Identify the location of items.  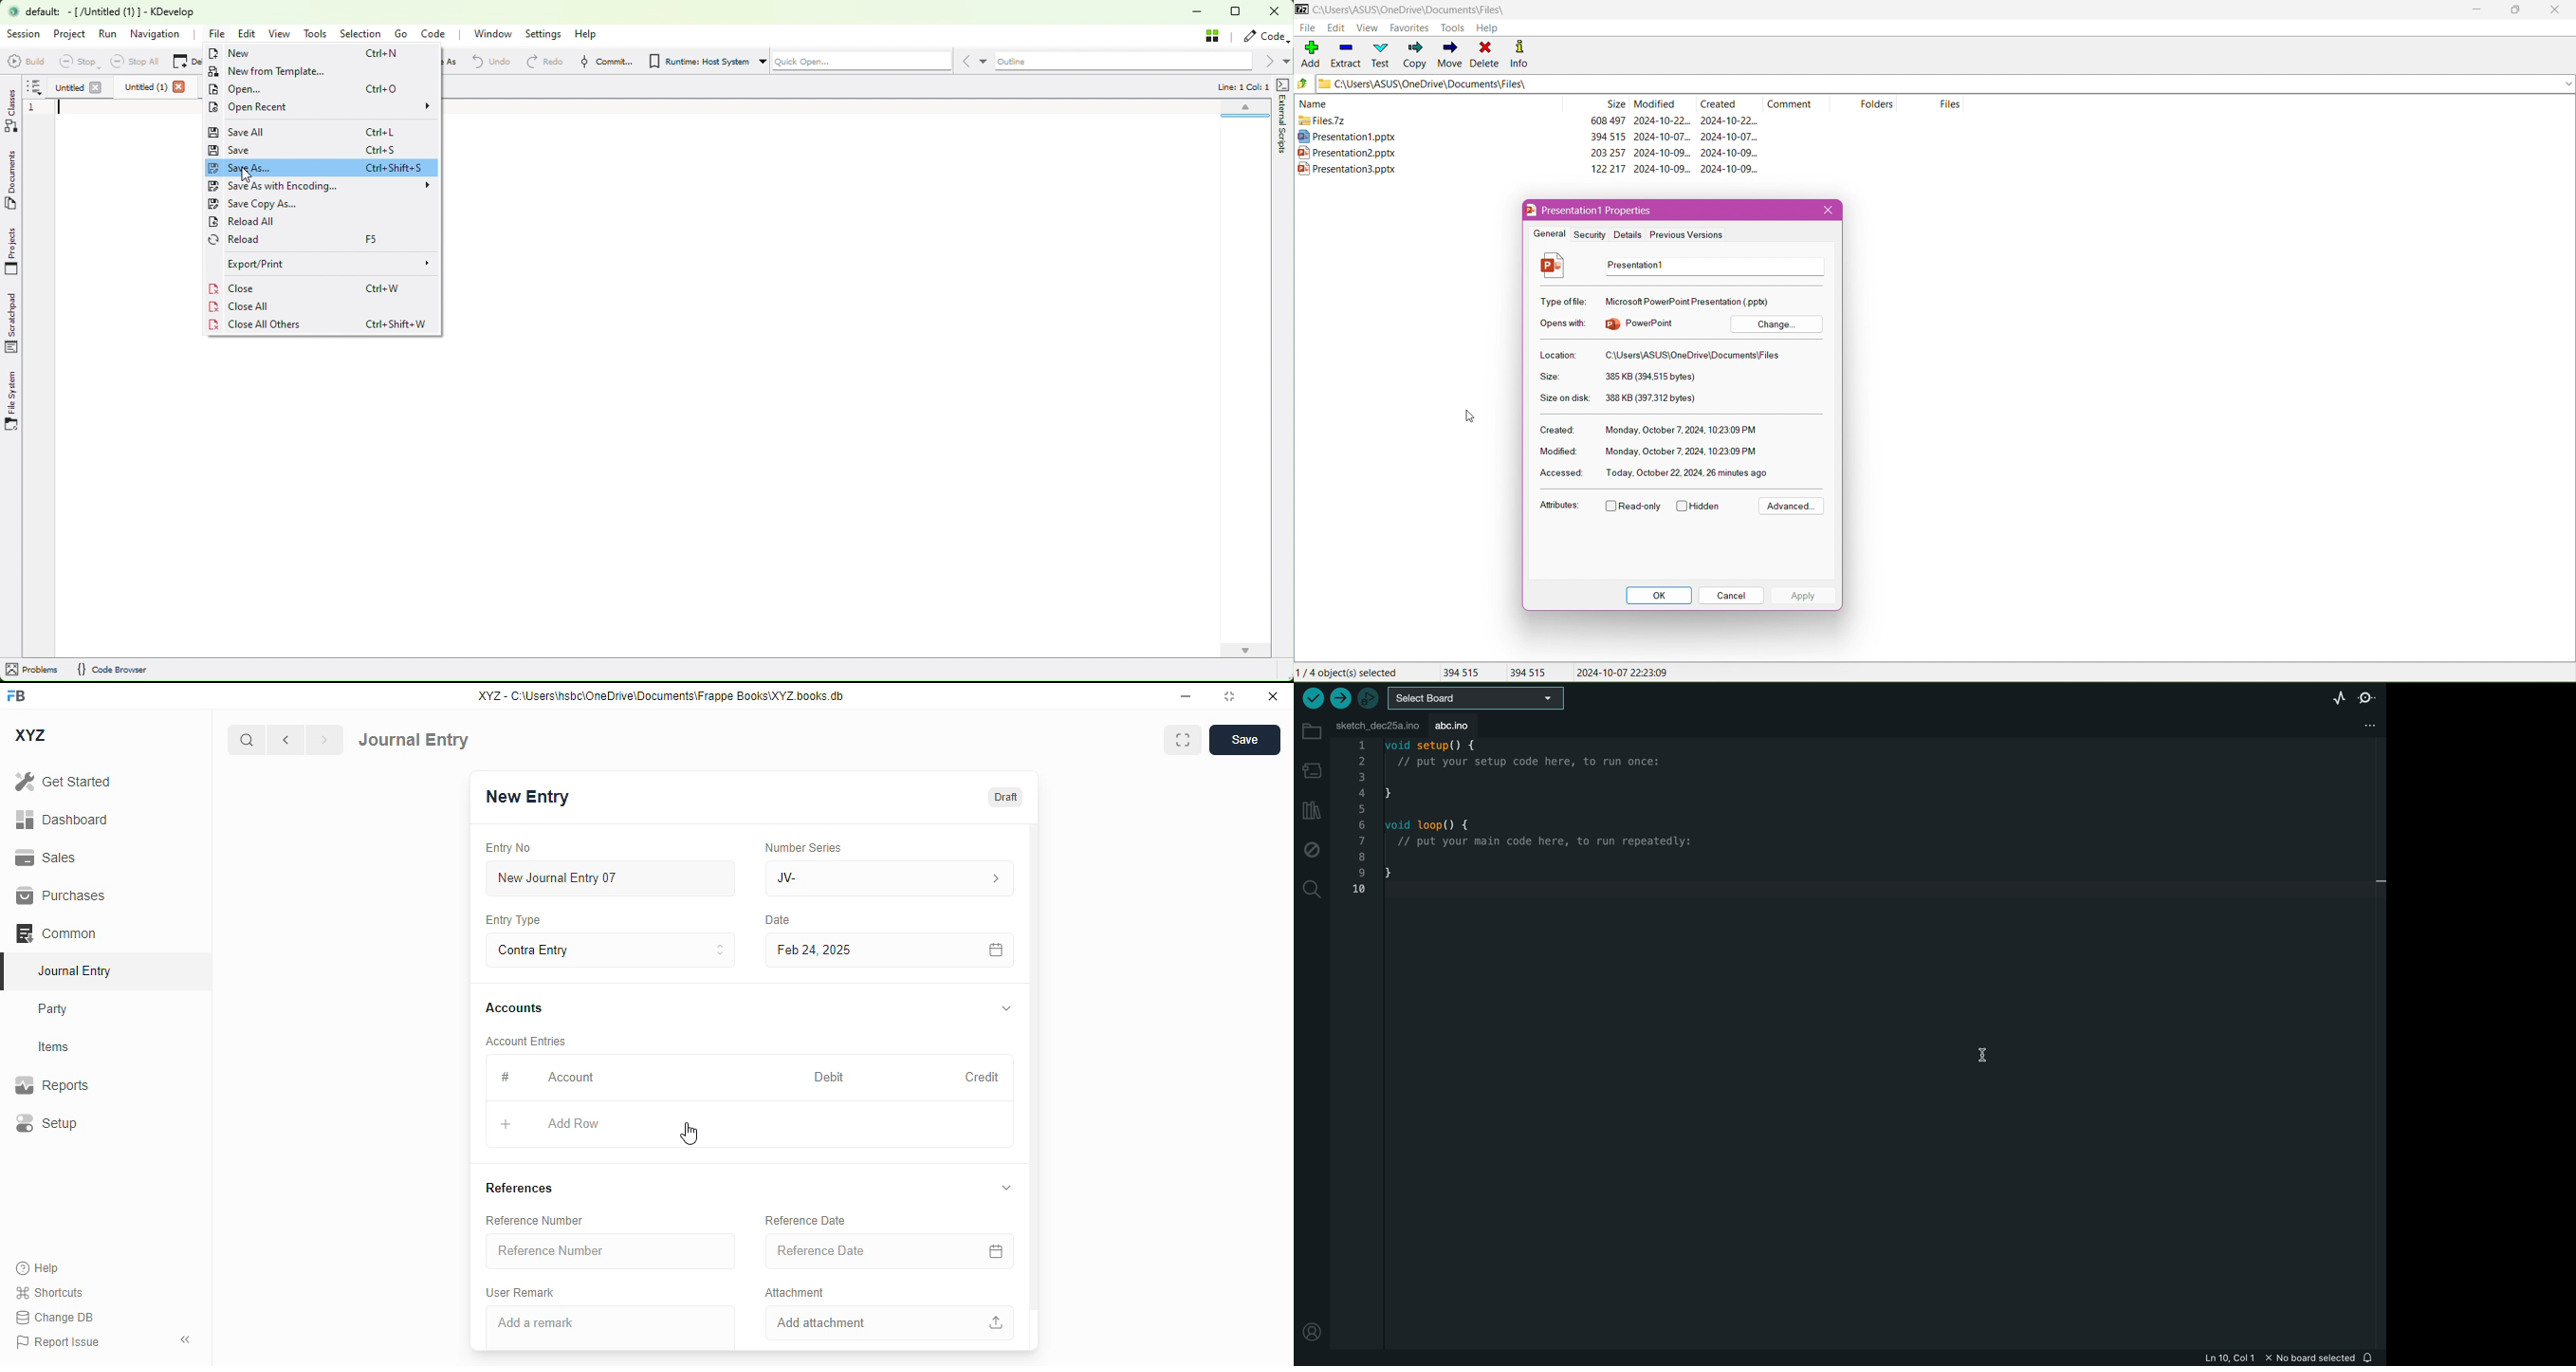
(54, 1047).